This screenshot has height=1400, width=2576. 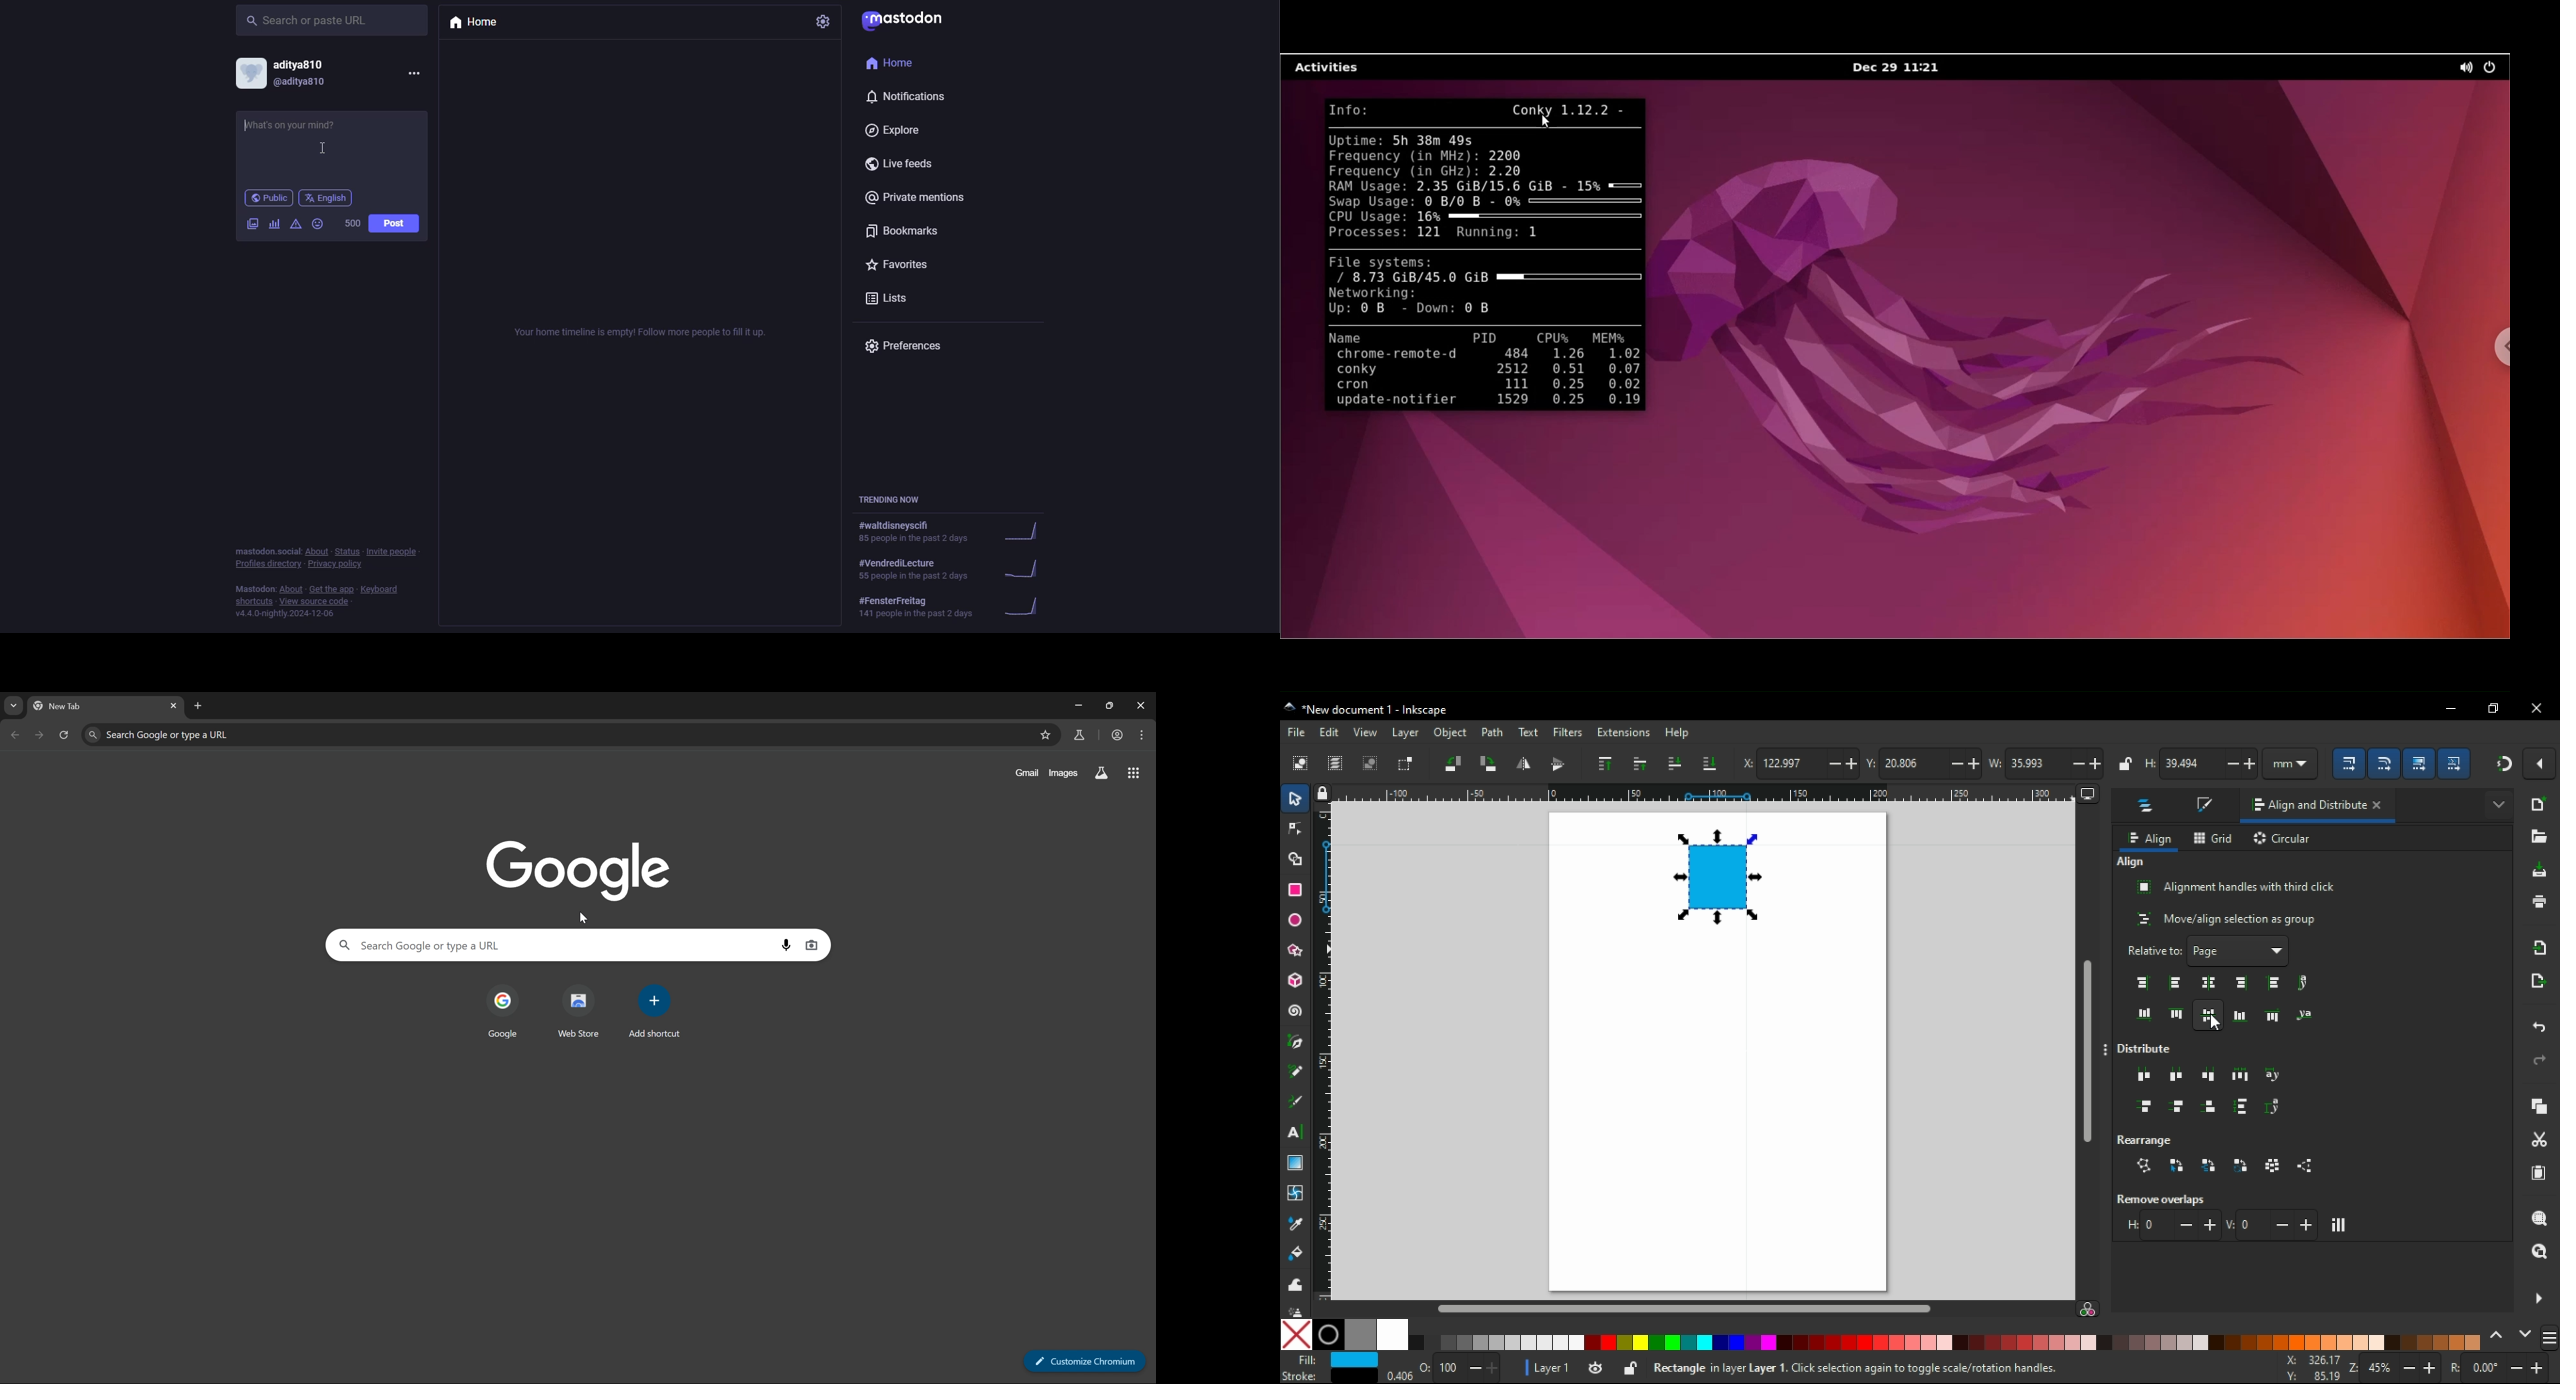 What do you see at coordinates (1916, 1369) in the screenshot?
I see `shortcuts and notifications display` at bounding box center [1916, 1369].